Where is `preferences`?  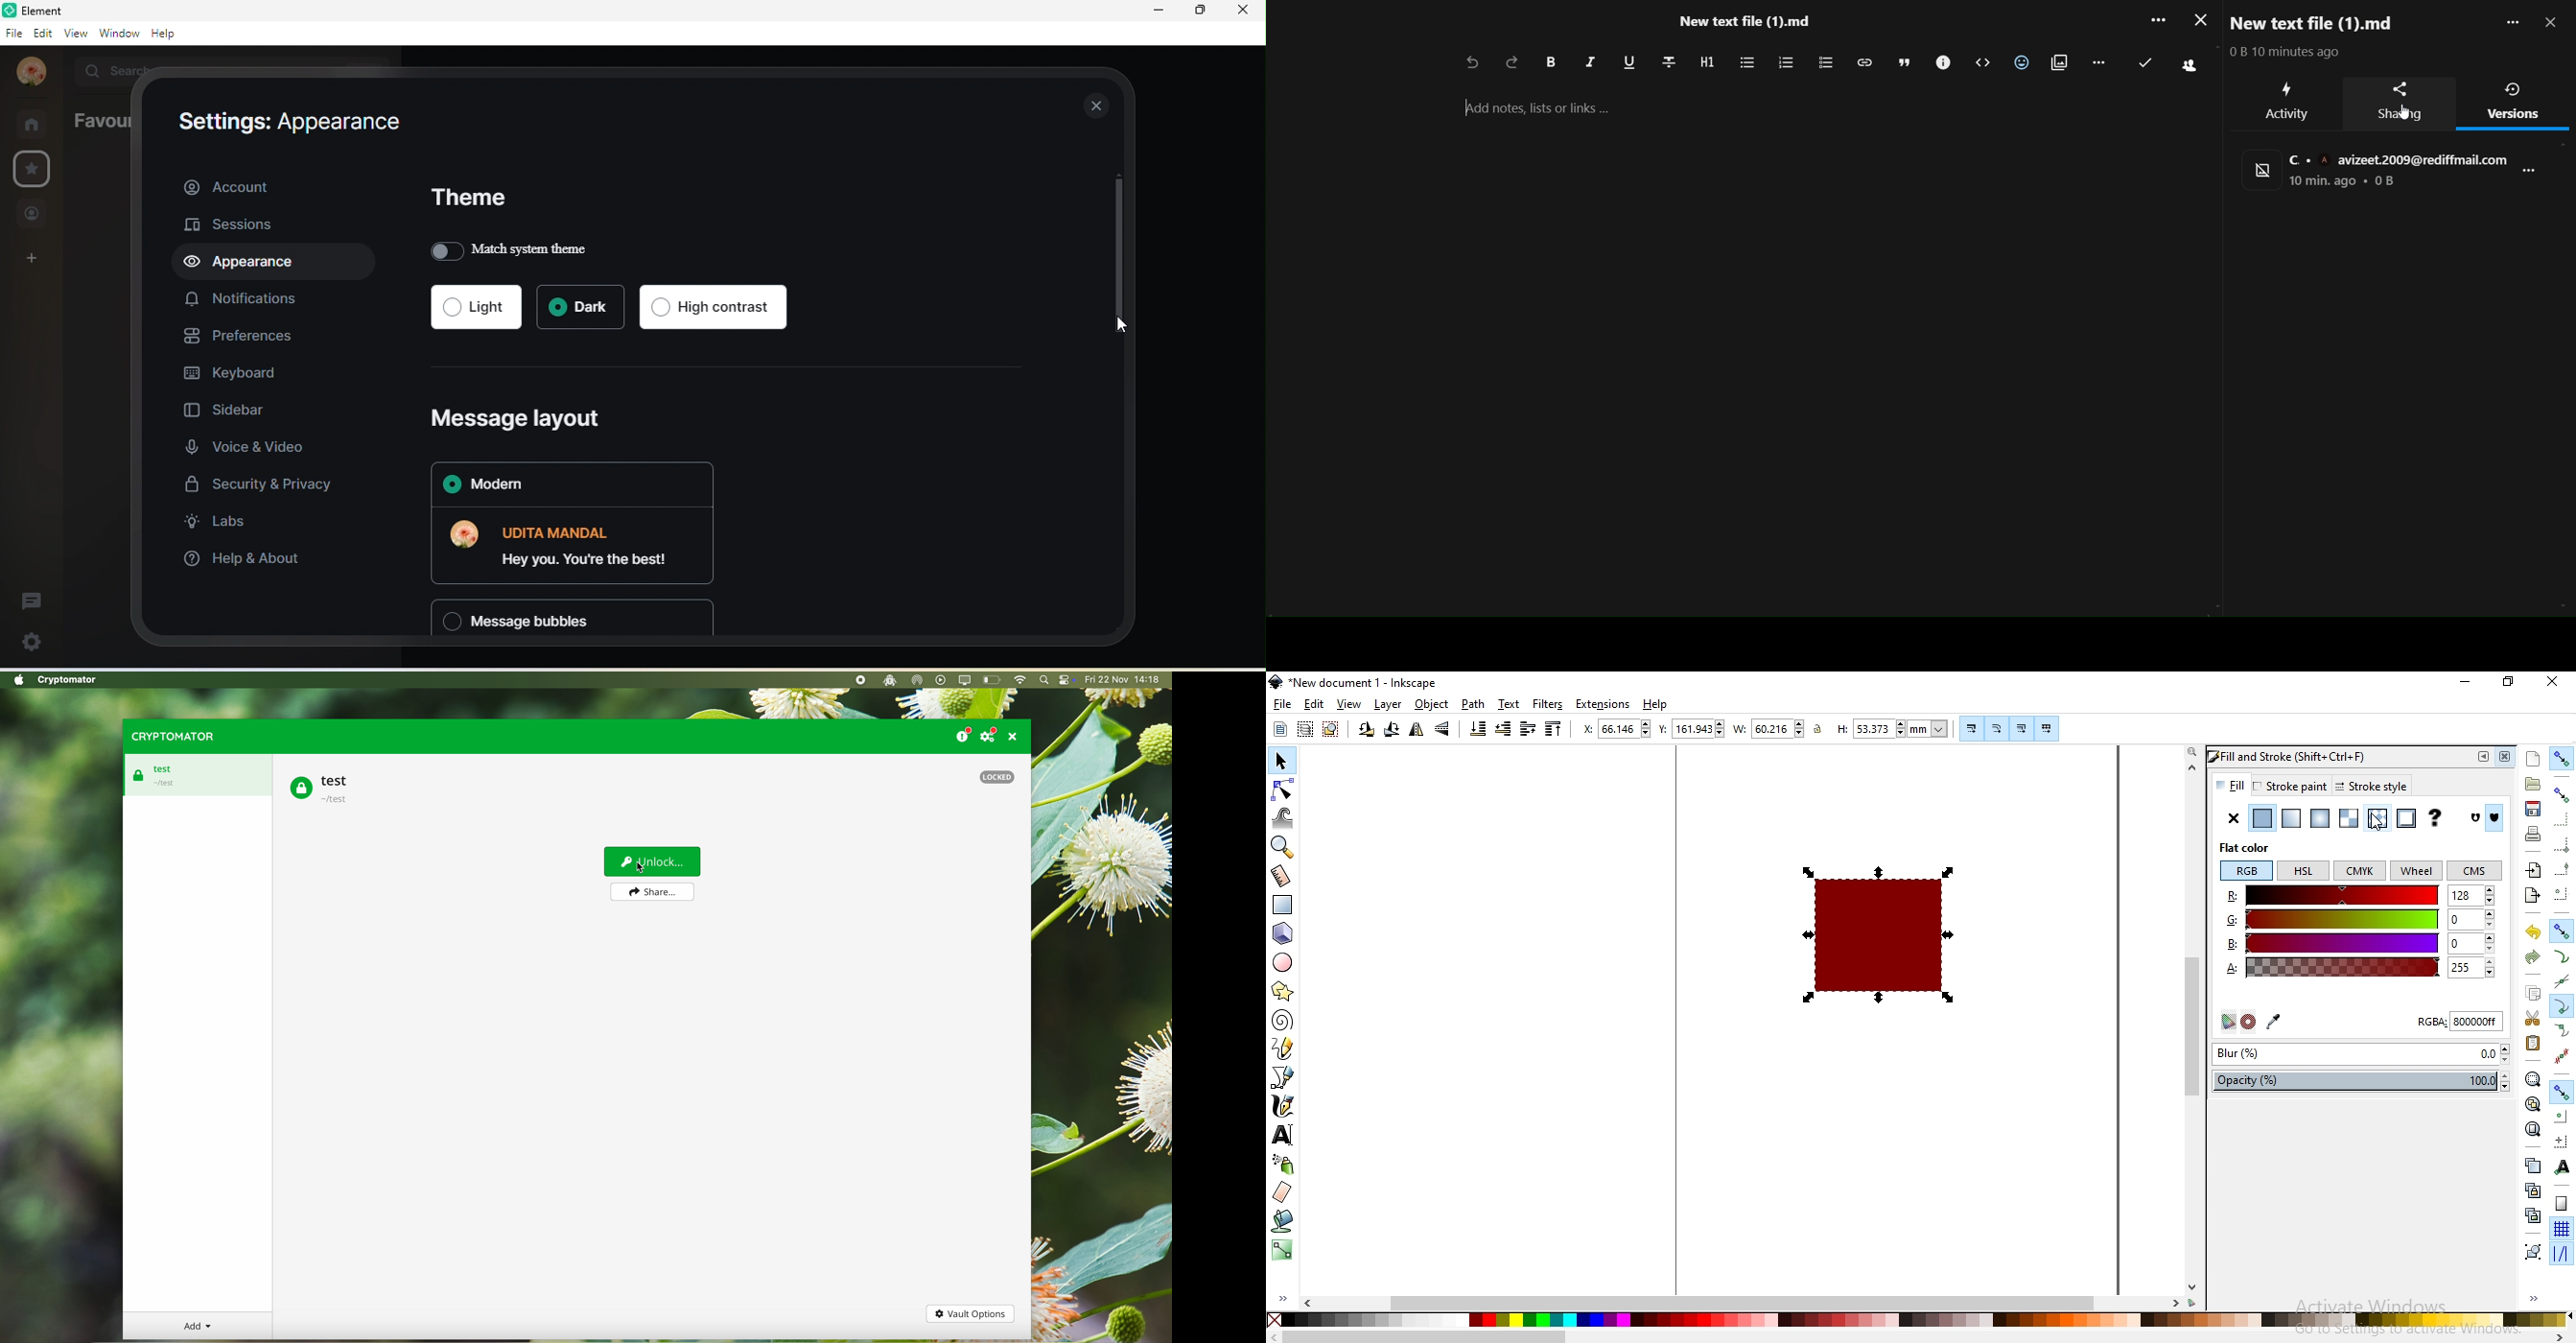
preferences is located at coordinates (238, 335).